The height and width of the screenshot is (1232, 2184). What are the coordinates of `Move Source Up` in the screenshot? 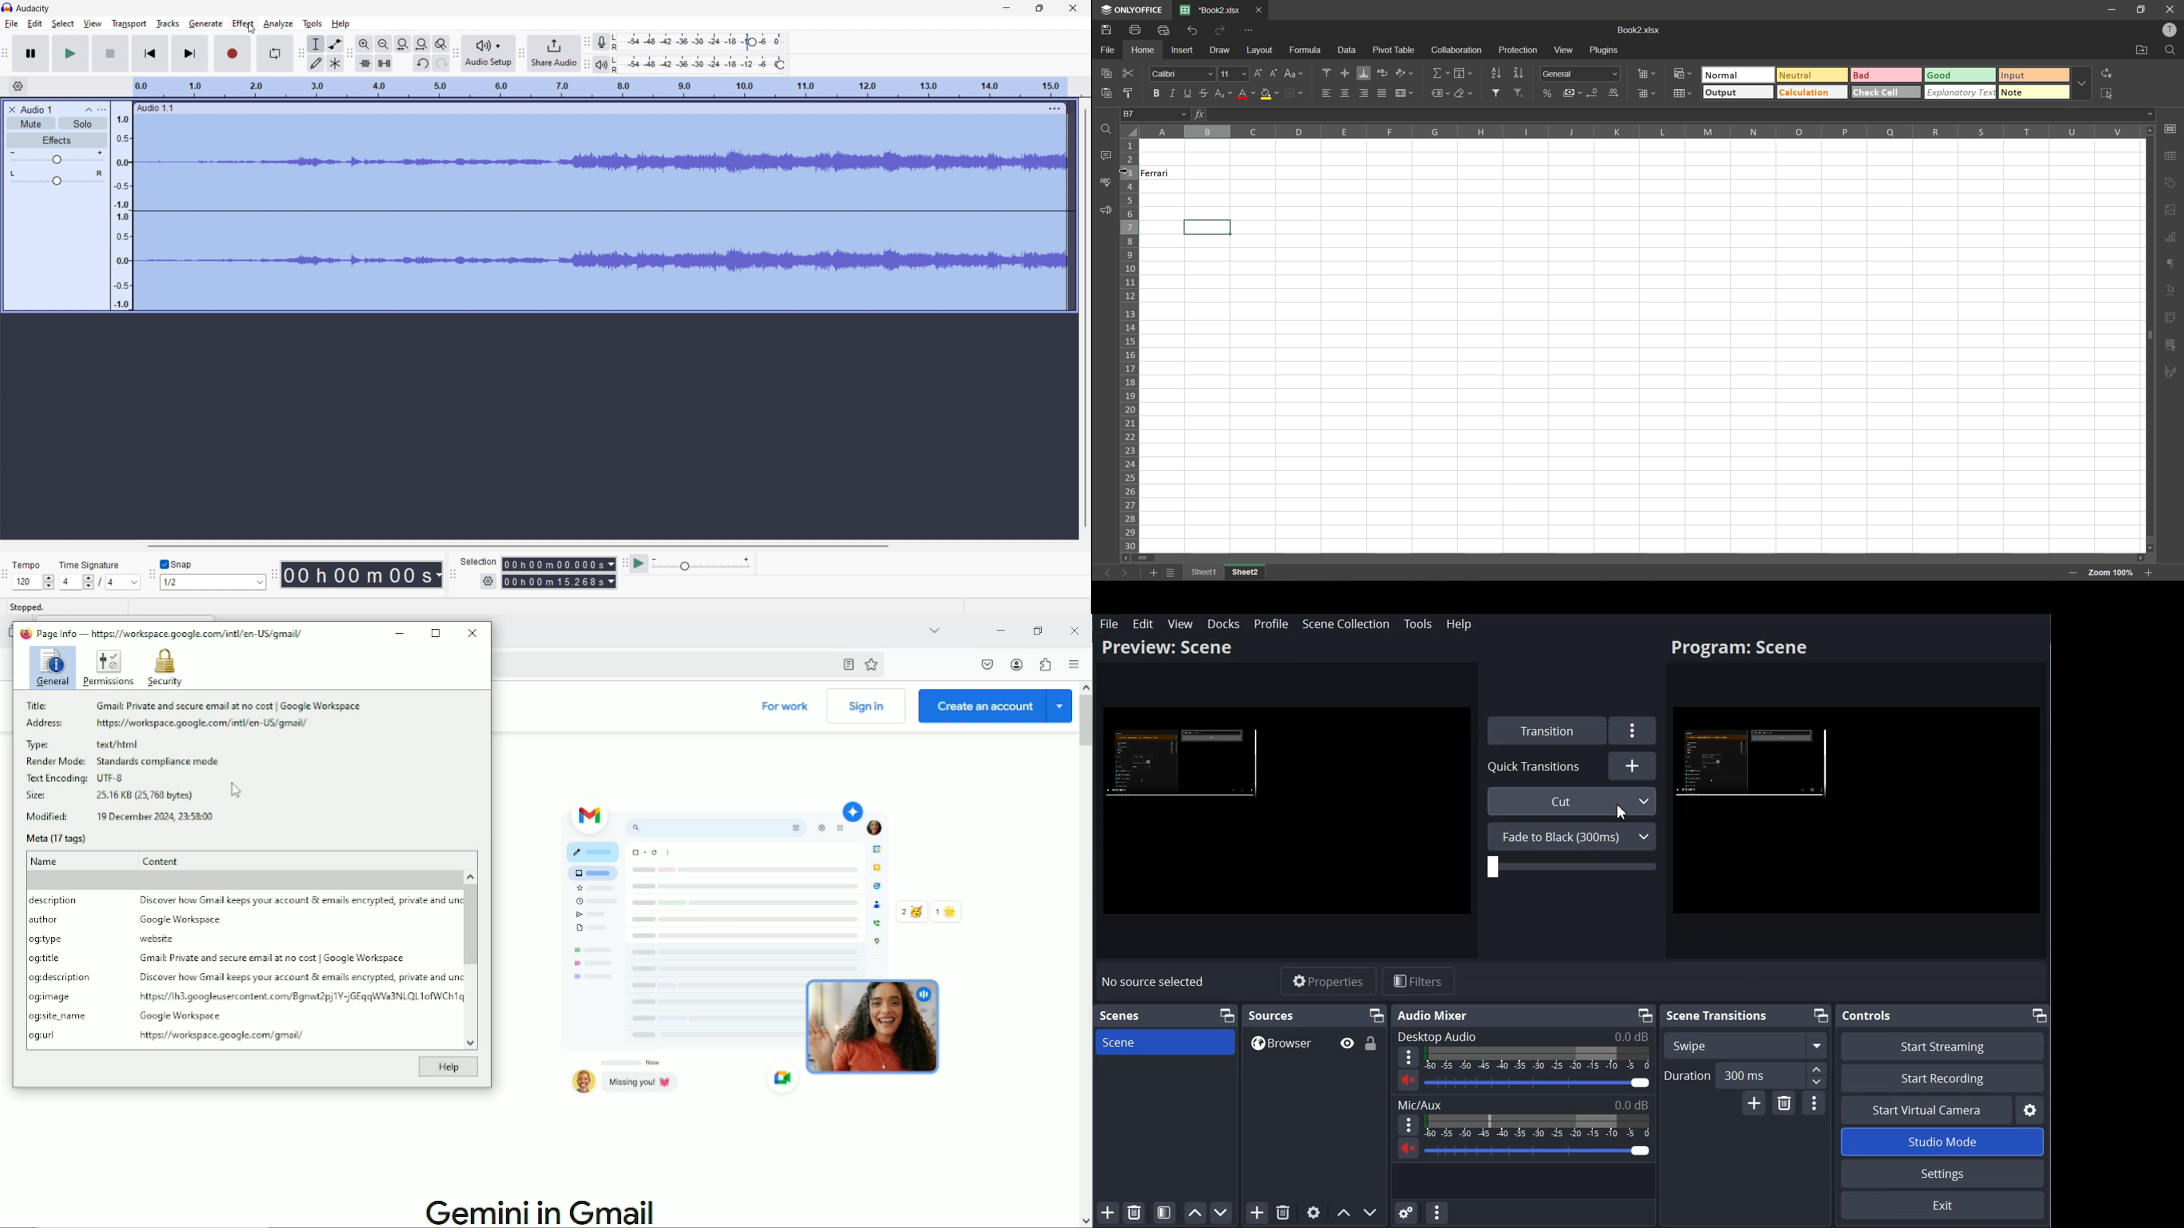 It's located at (1343, 1212).